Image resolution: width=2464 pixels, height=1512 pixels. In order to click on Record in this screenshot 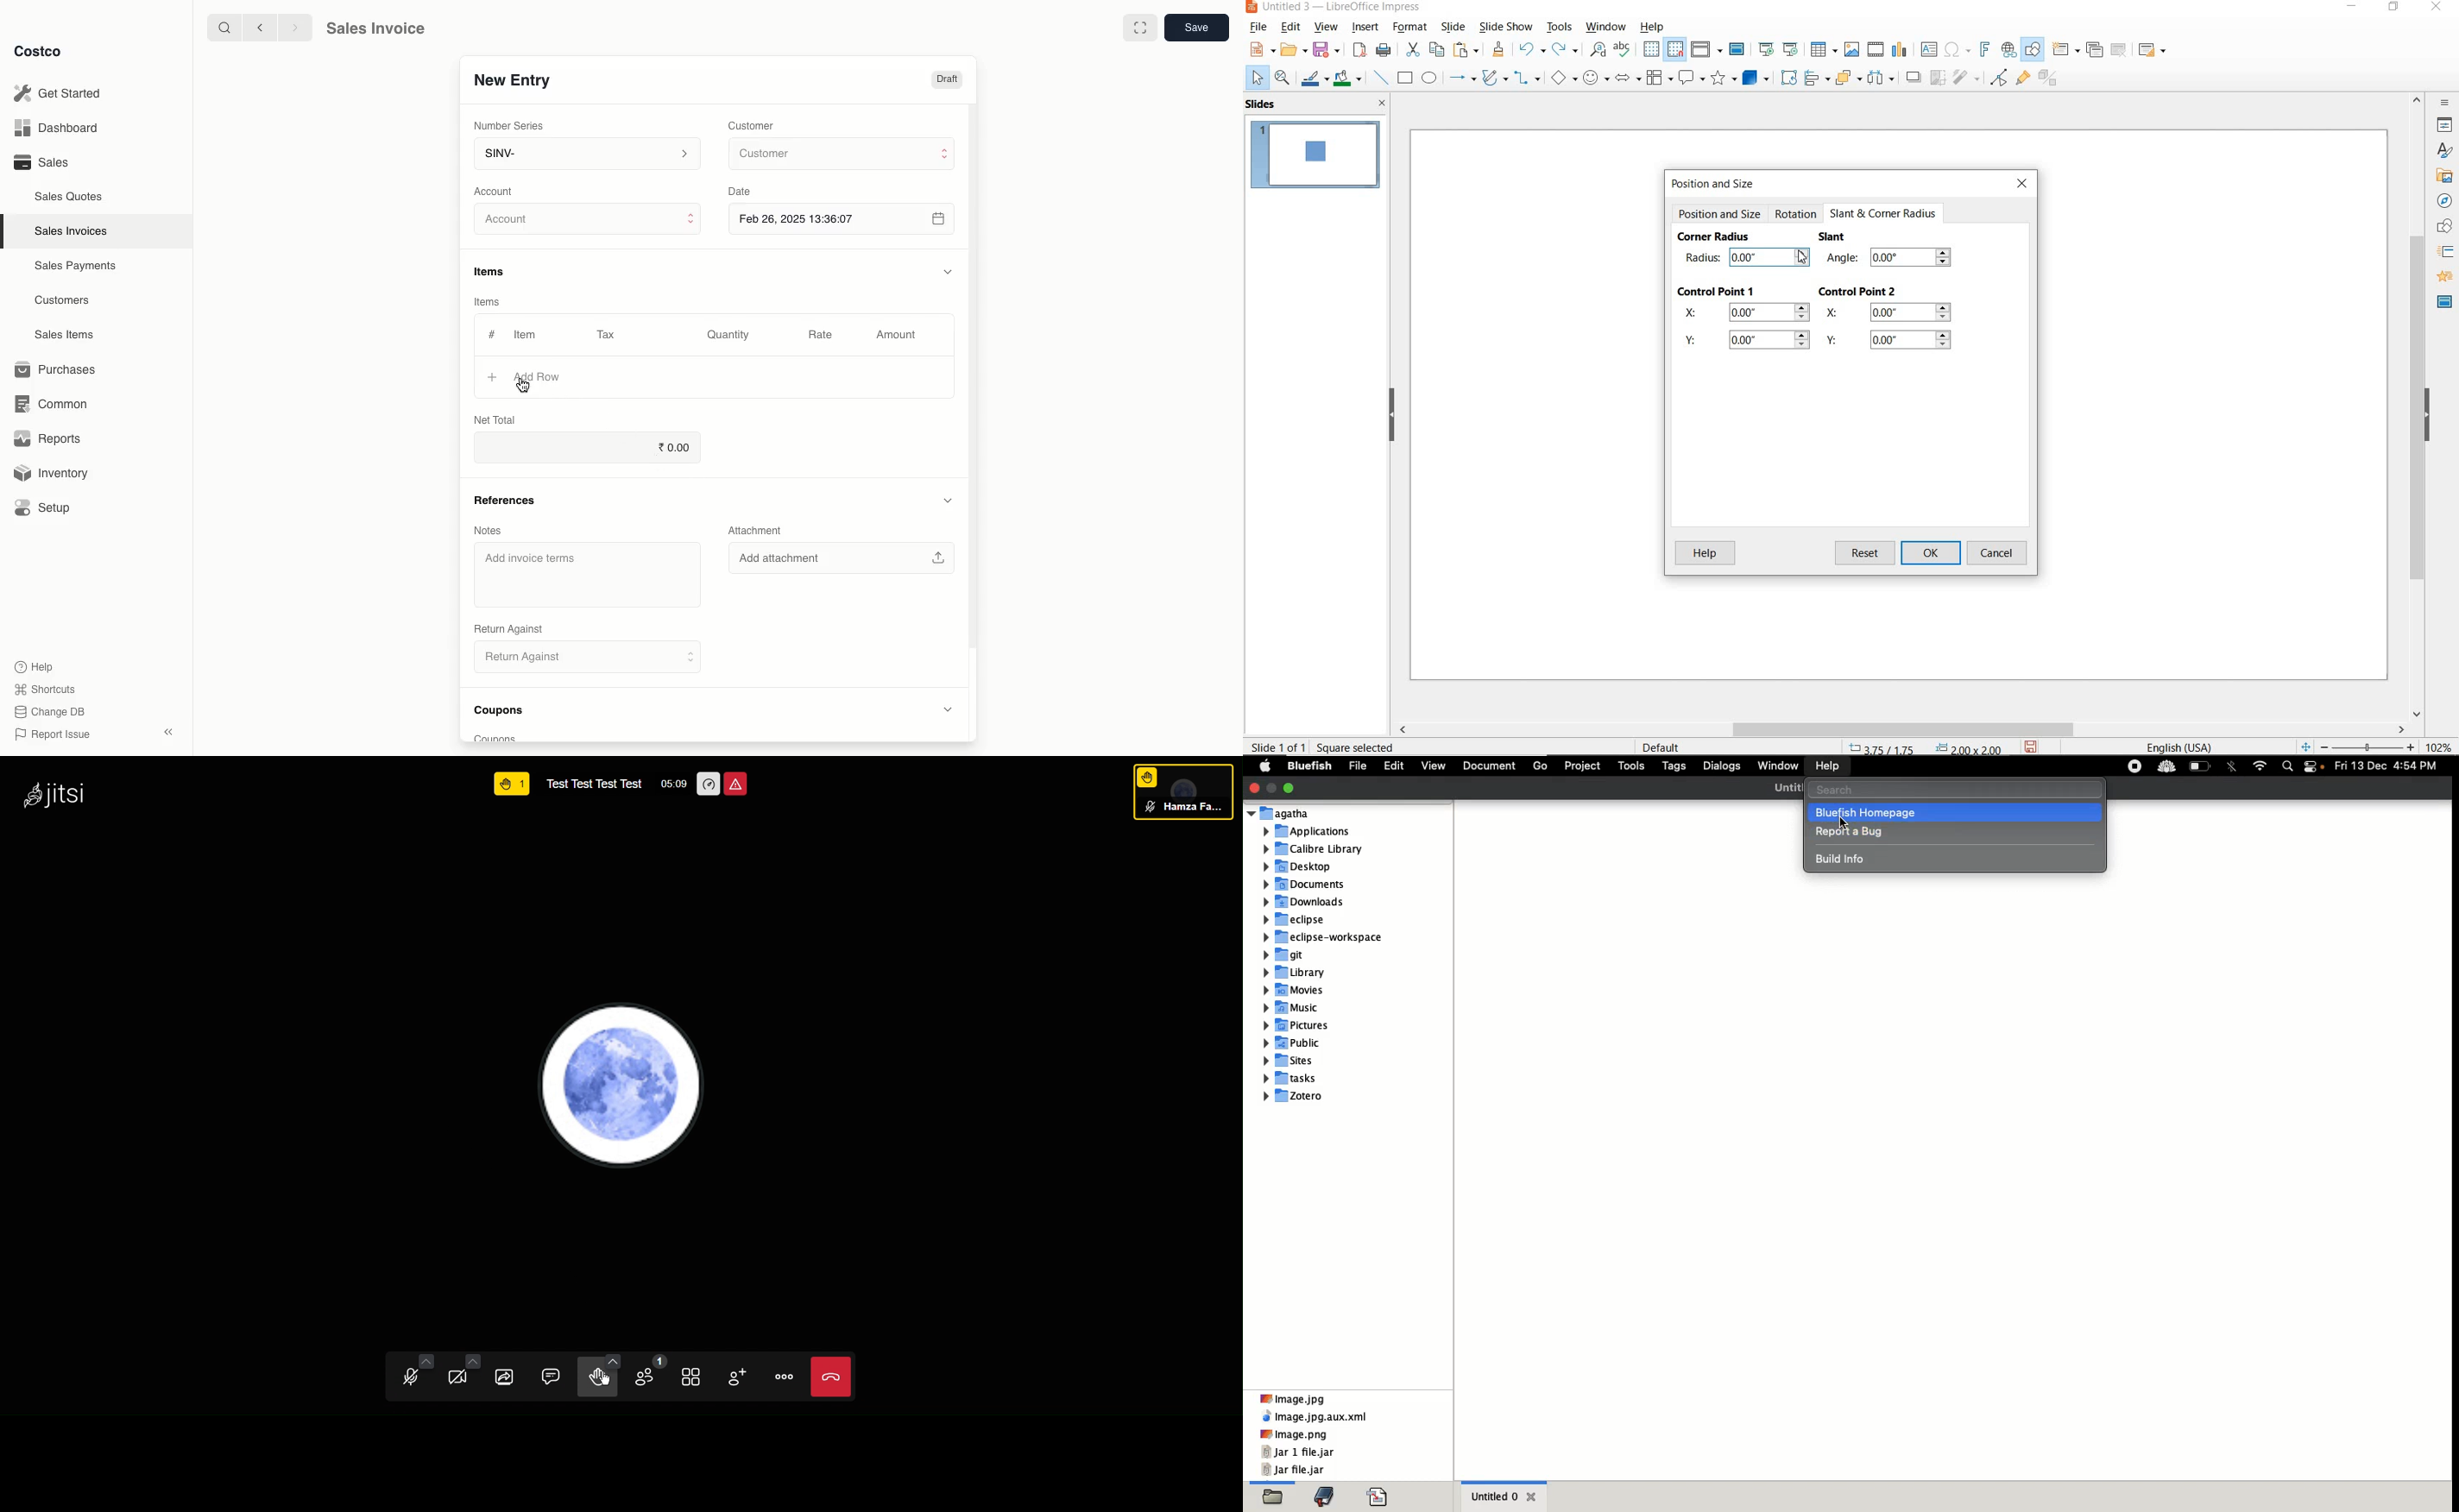, I will do `click(2135, 767)`.